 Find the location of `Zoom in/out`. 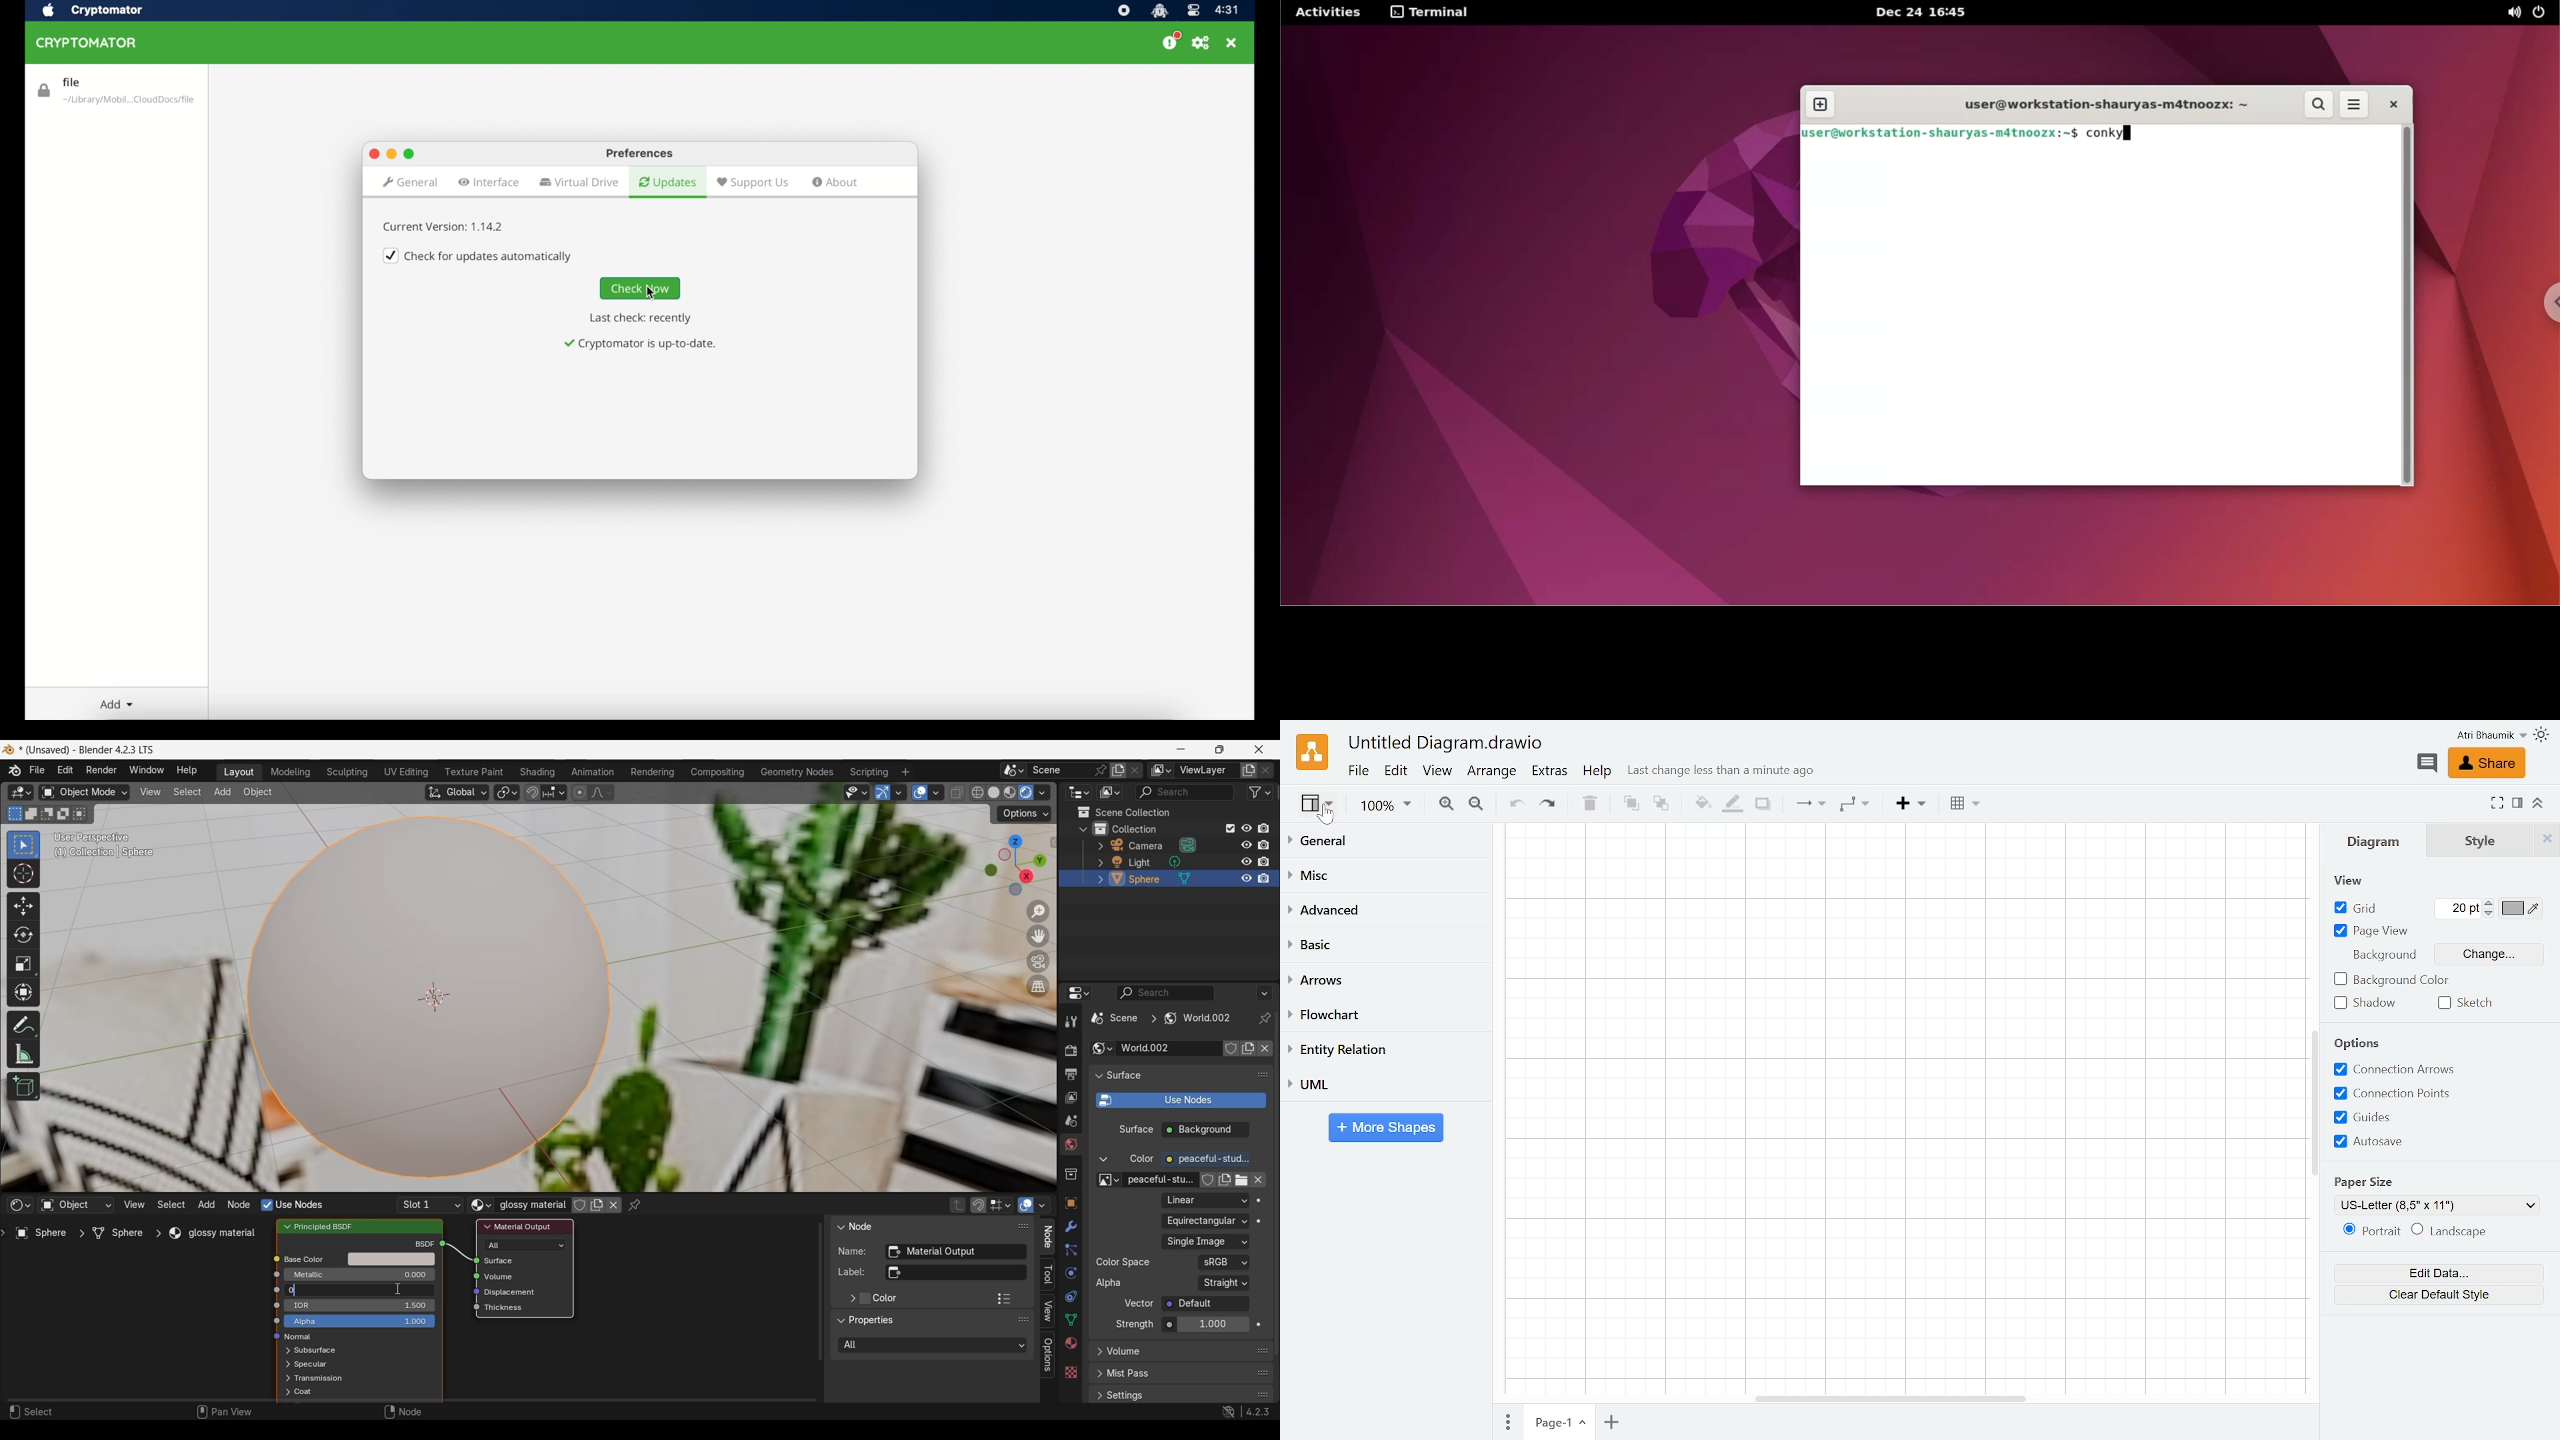

Zoom in/out is located at coordinates (1038, 912).